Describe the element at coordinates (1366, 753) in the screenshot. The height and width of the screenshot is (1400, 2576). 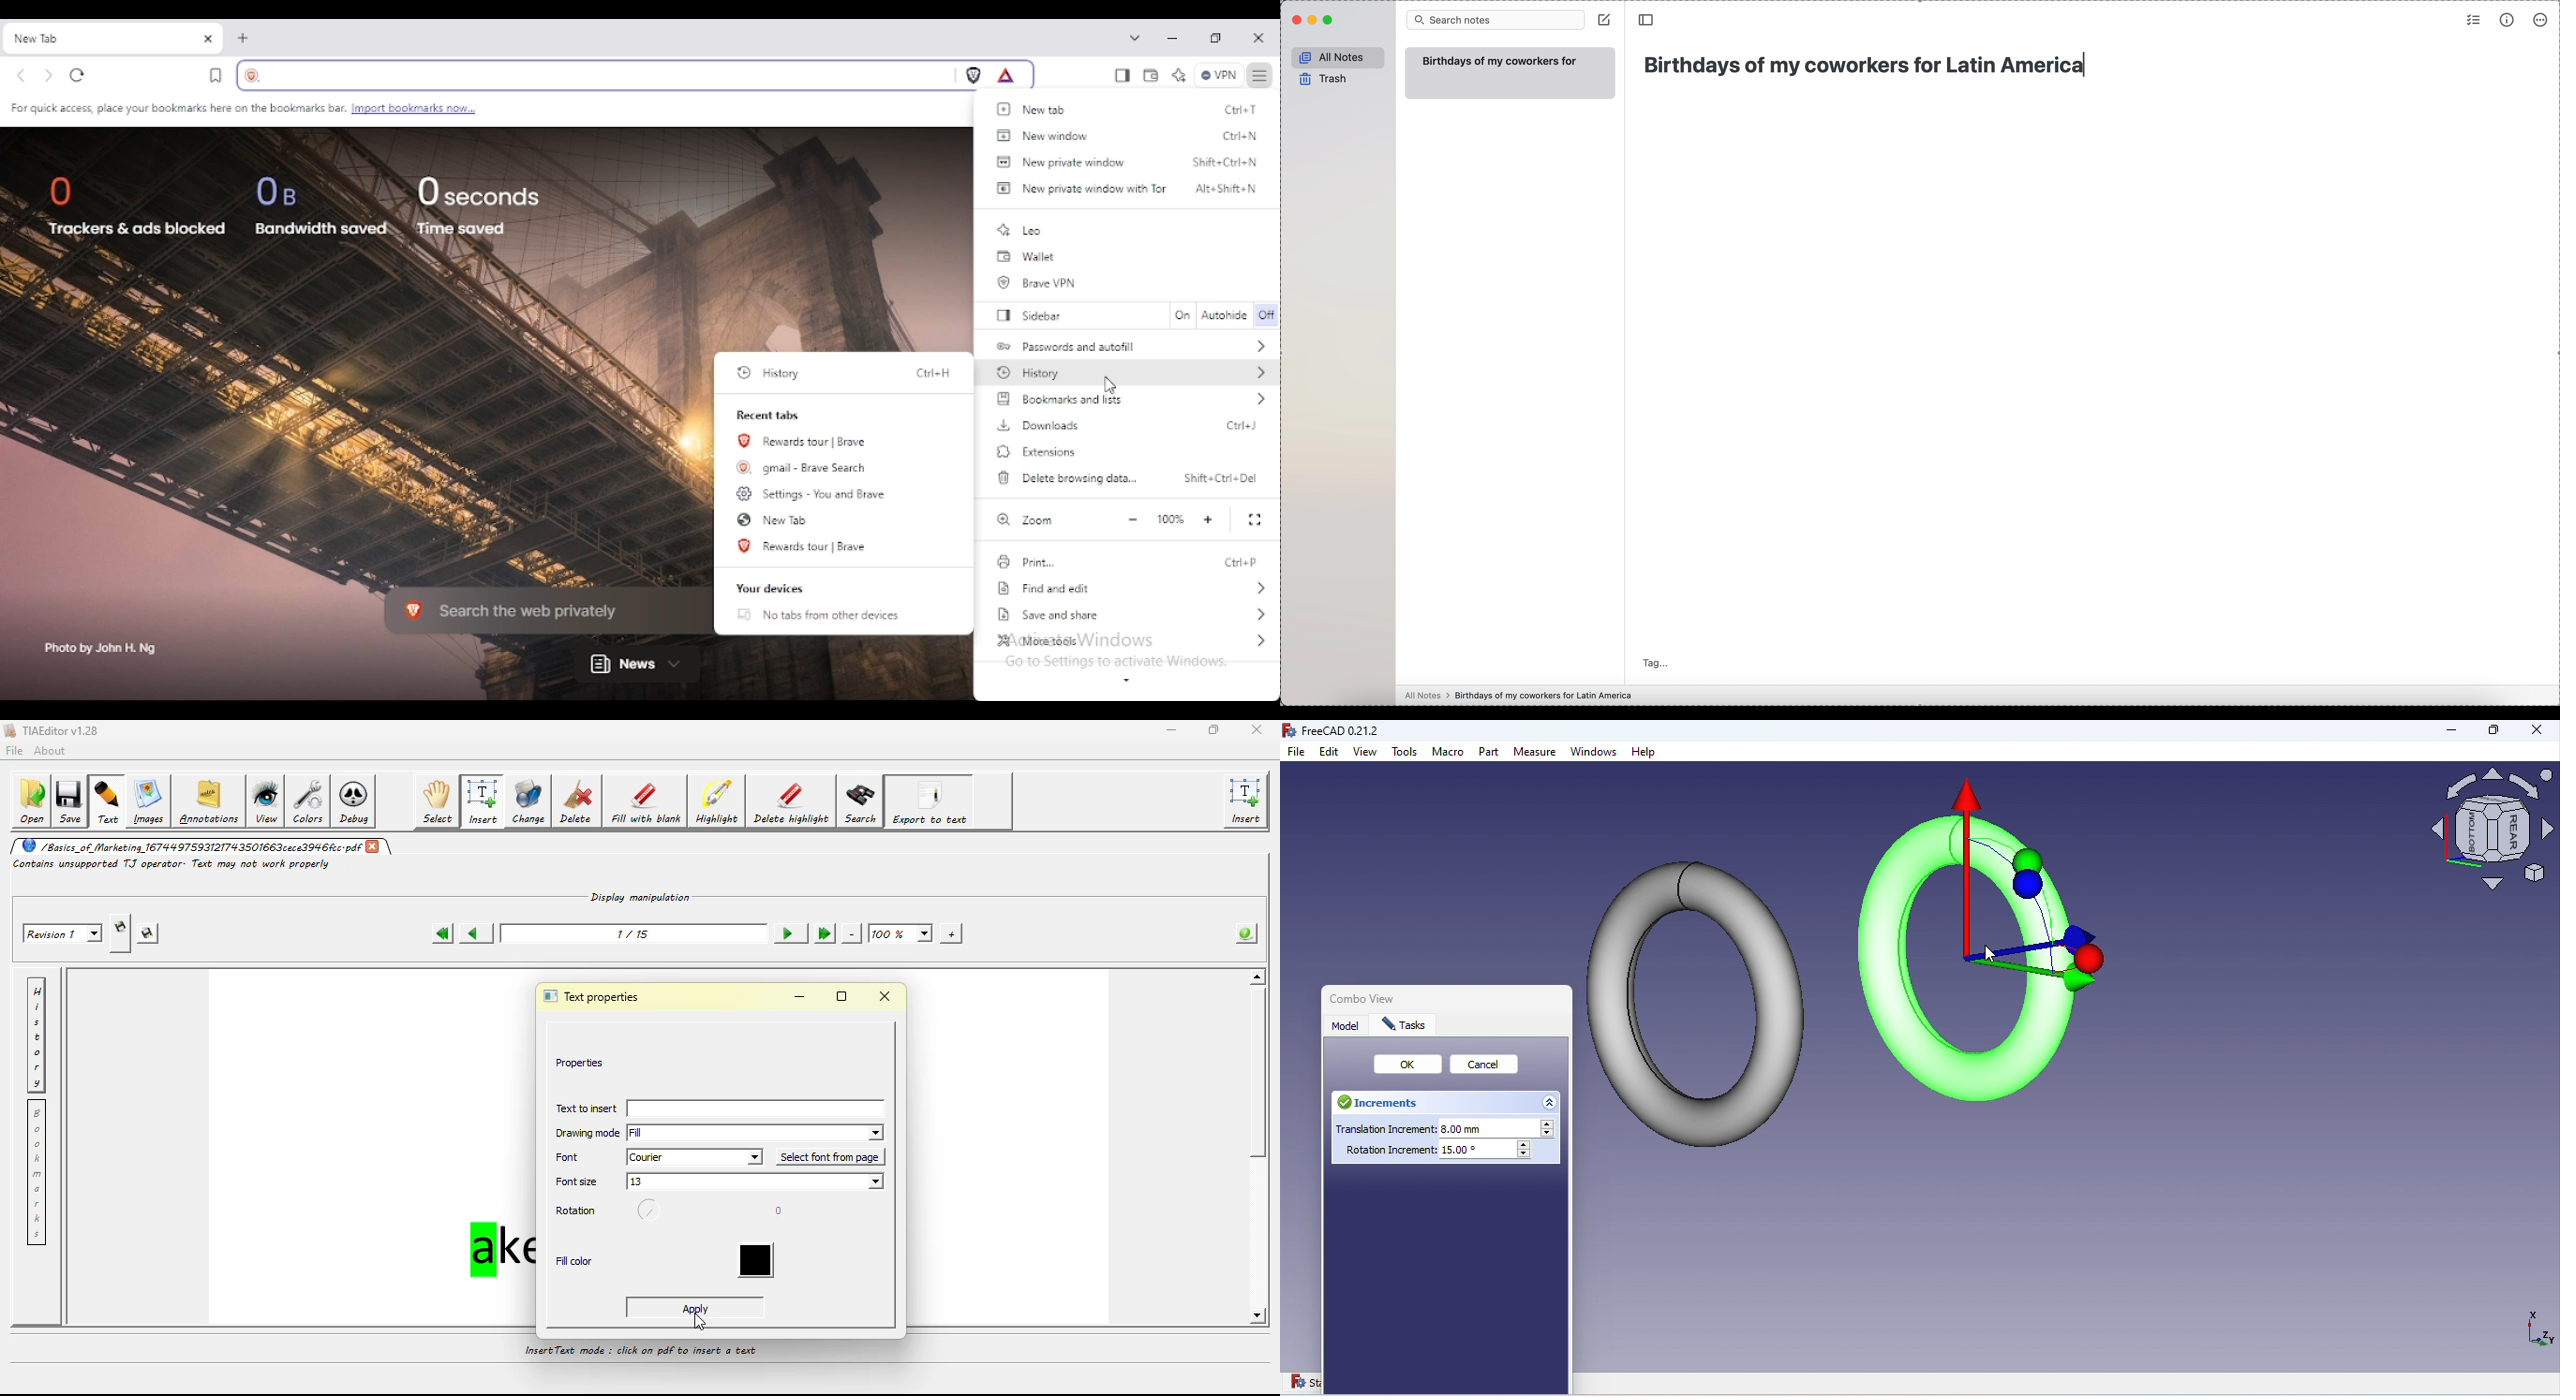
I see `View` at that location.